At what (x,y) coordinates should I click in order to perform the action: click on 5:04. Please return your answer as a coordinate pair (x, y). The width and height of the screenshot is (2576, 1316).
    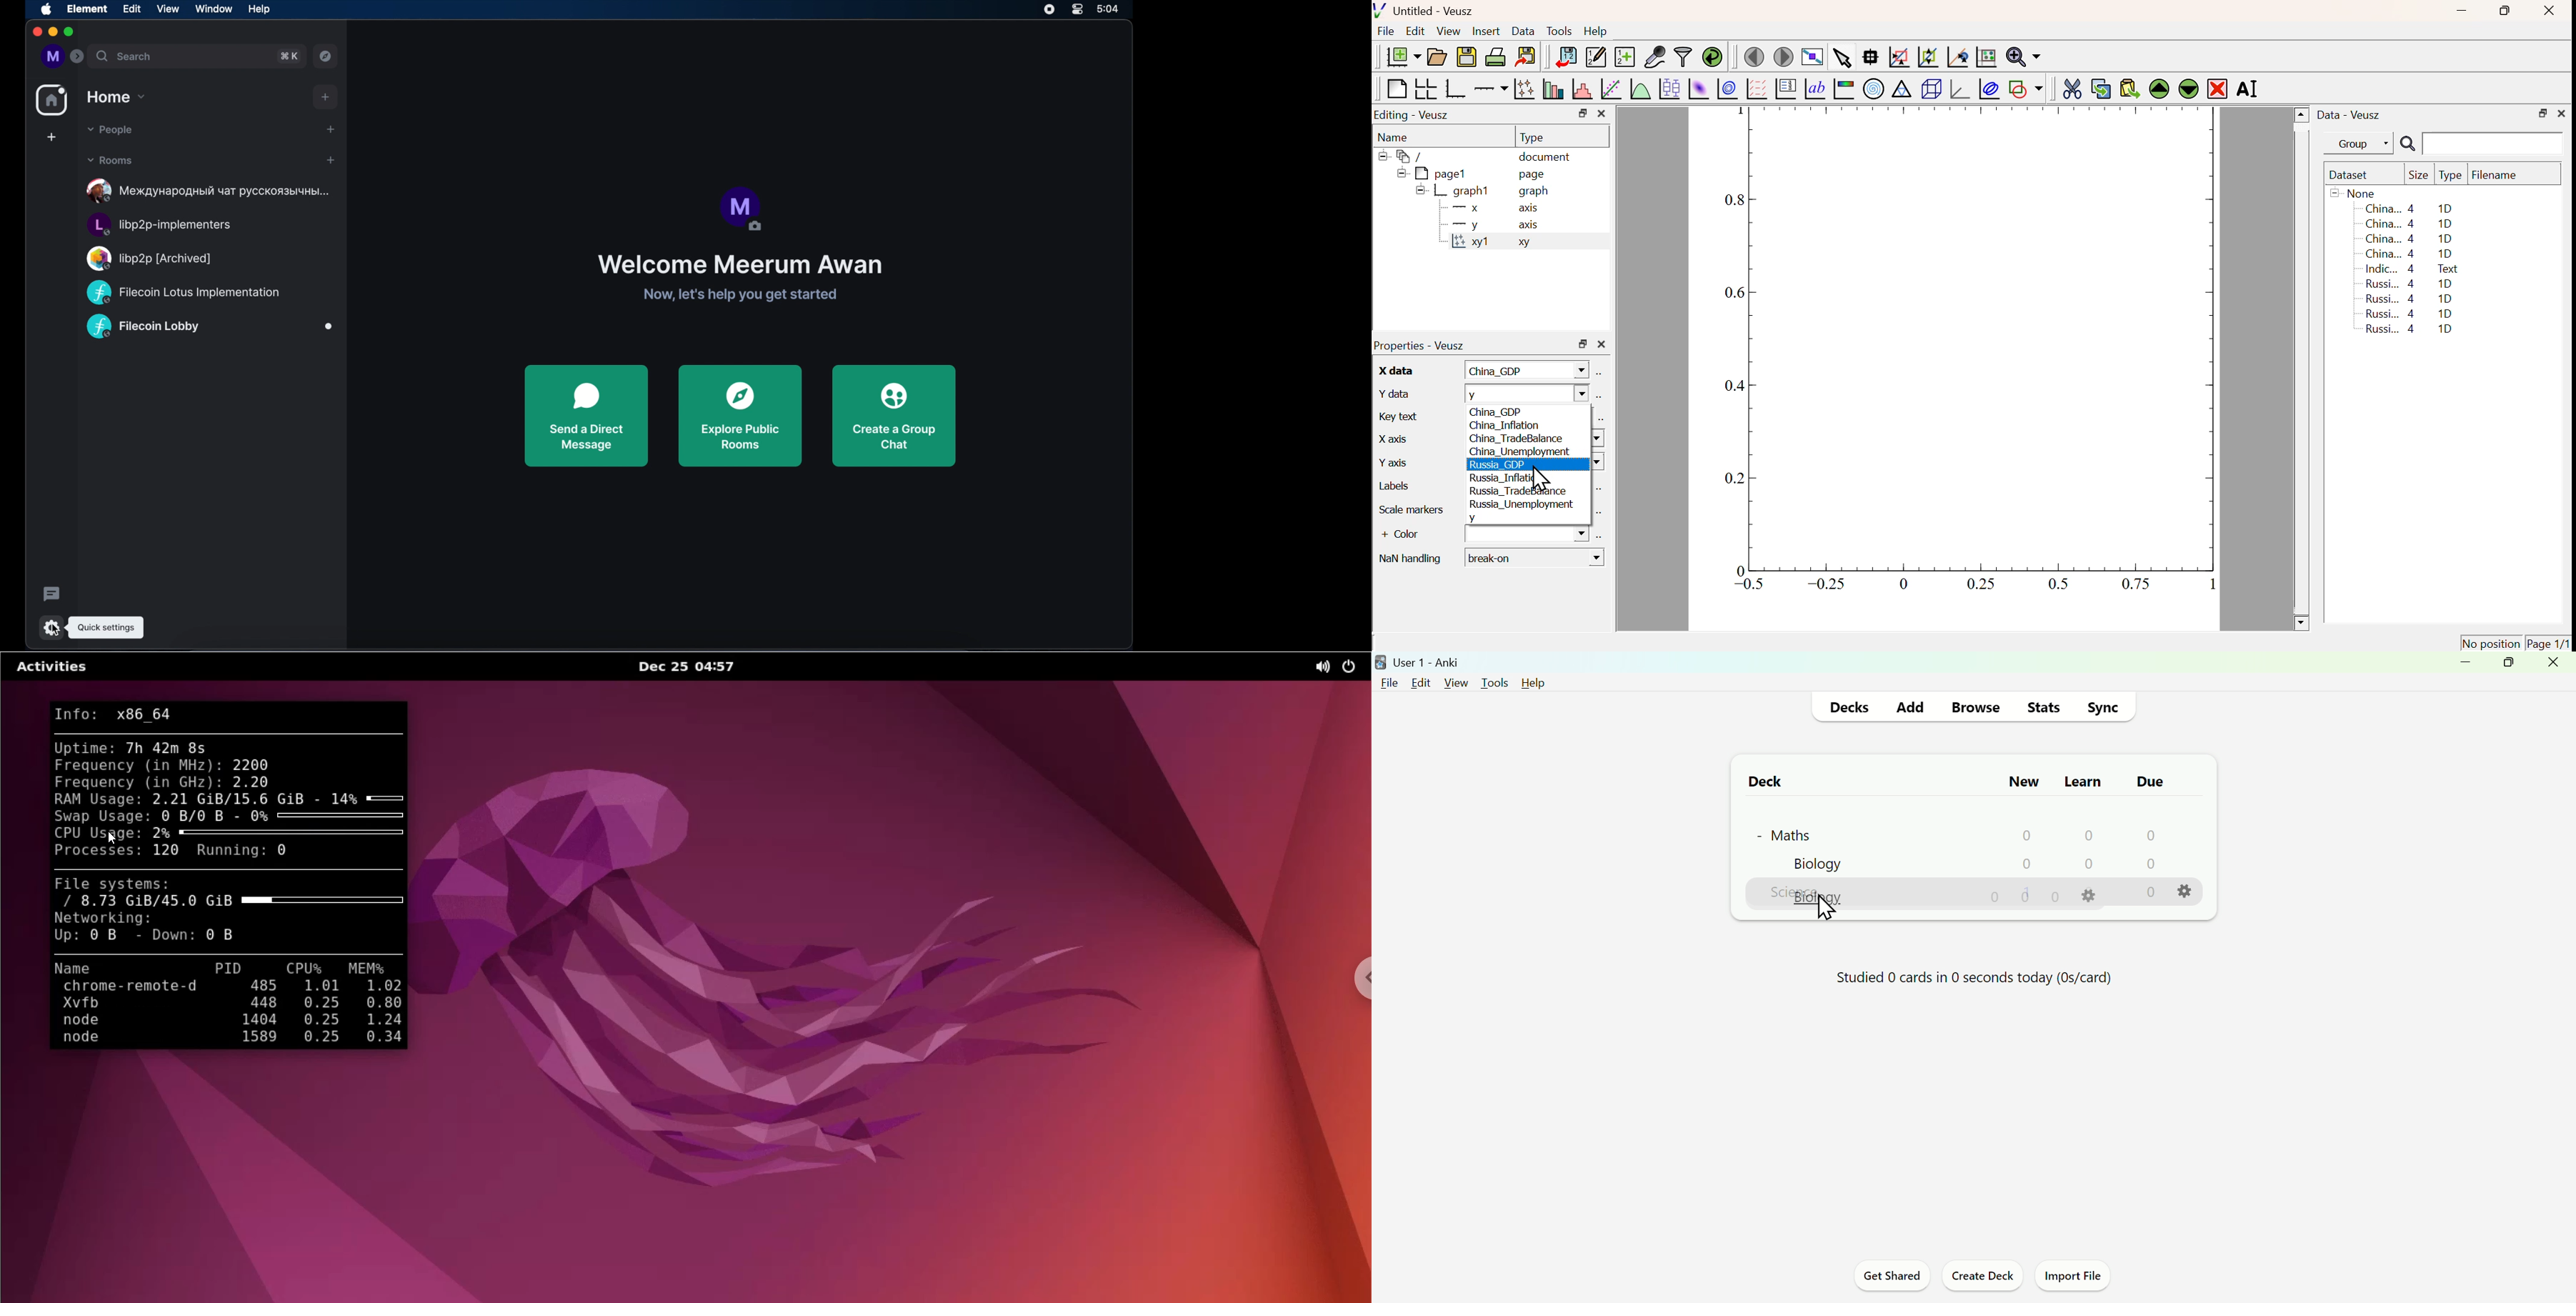
    Looking at the image, I should click on (1113, 9).